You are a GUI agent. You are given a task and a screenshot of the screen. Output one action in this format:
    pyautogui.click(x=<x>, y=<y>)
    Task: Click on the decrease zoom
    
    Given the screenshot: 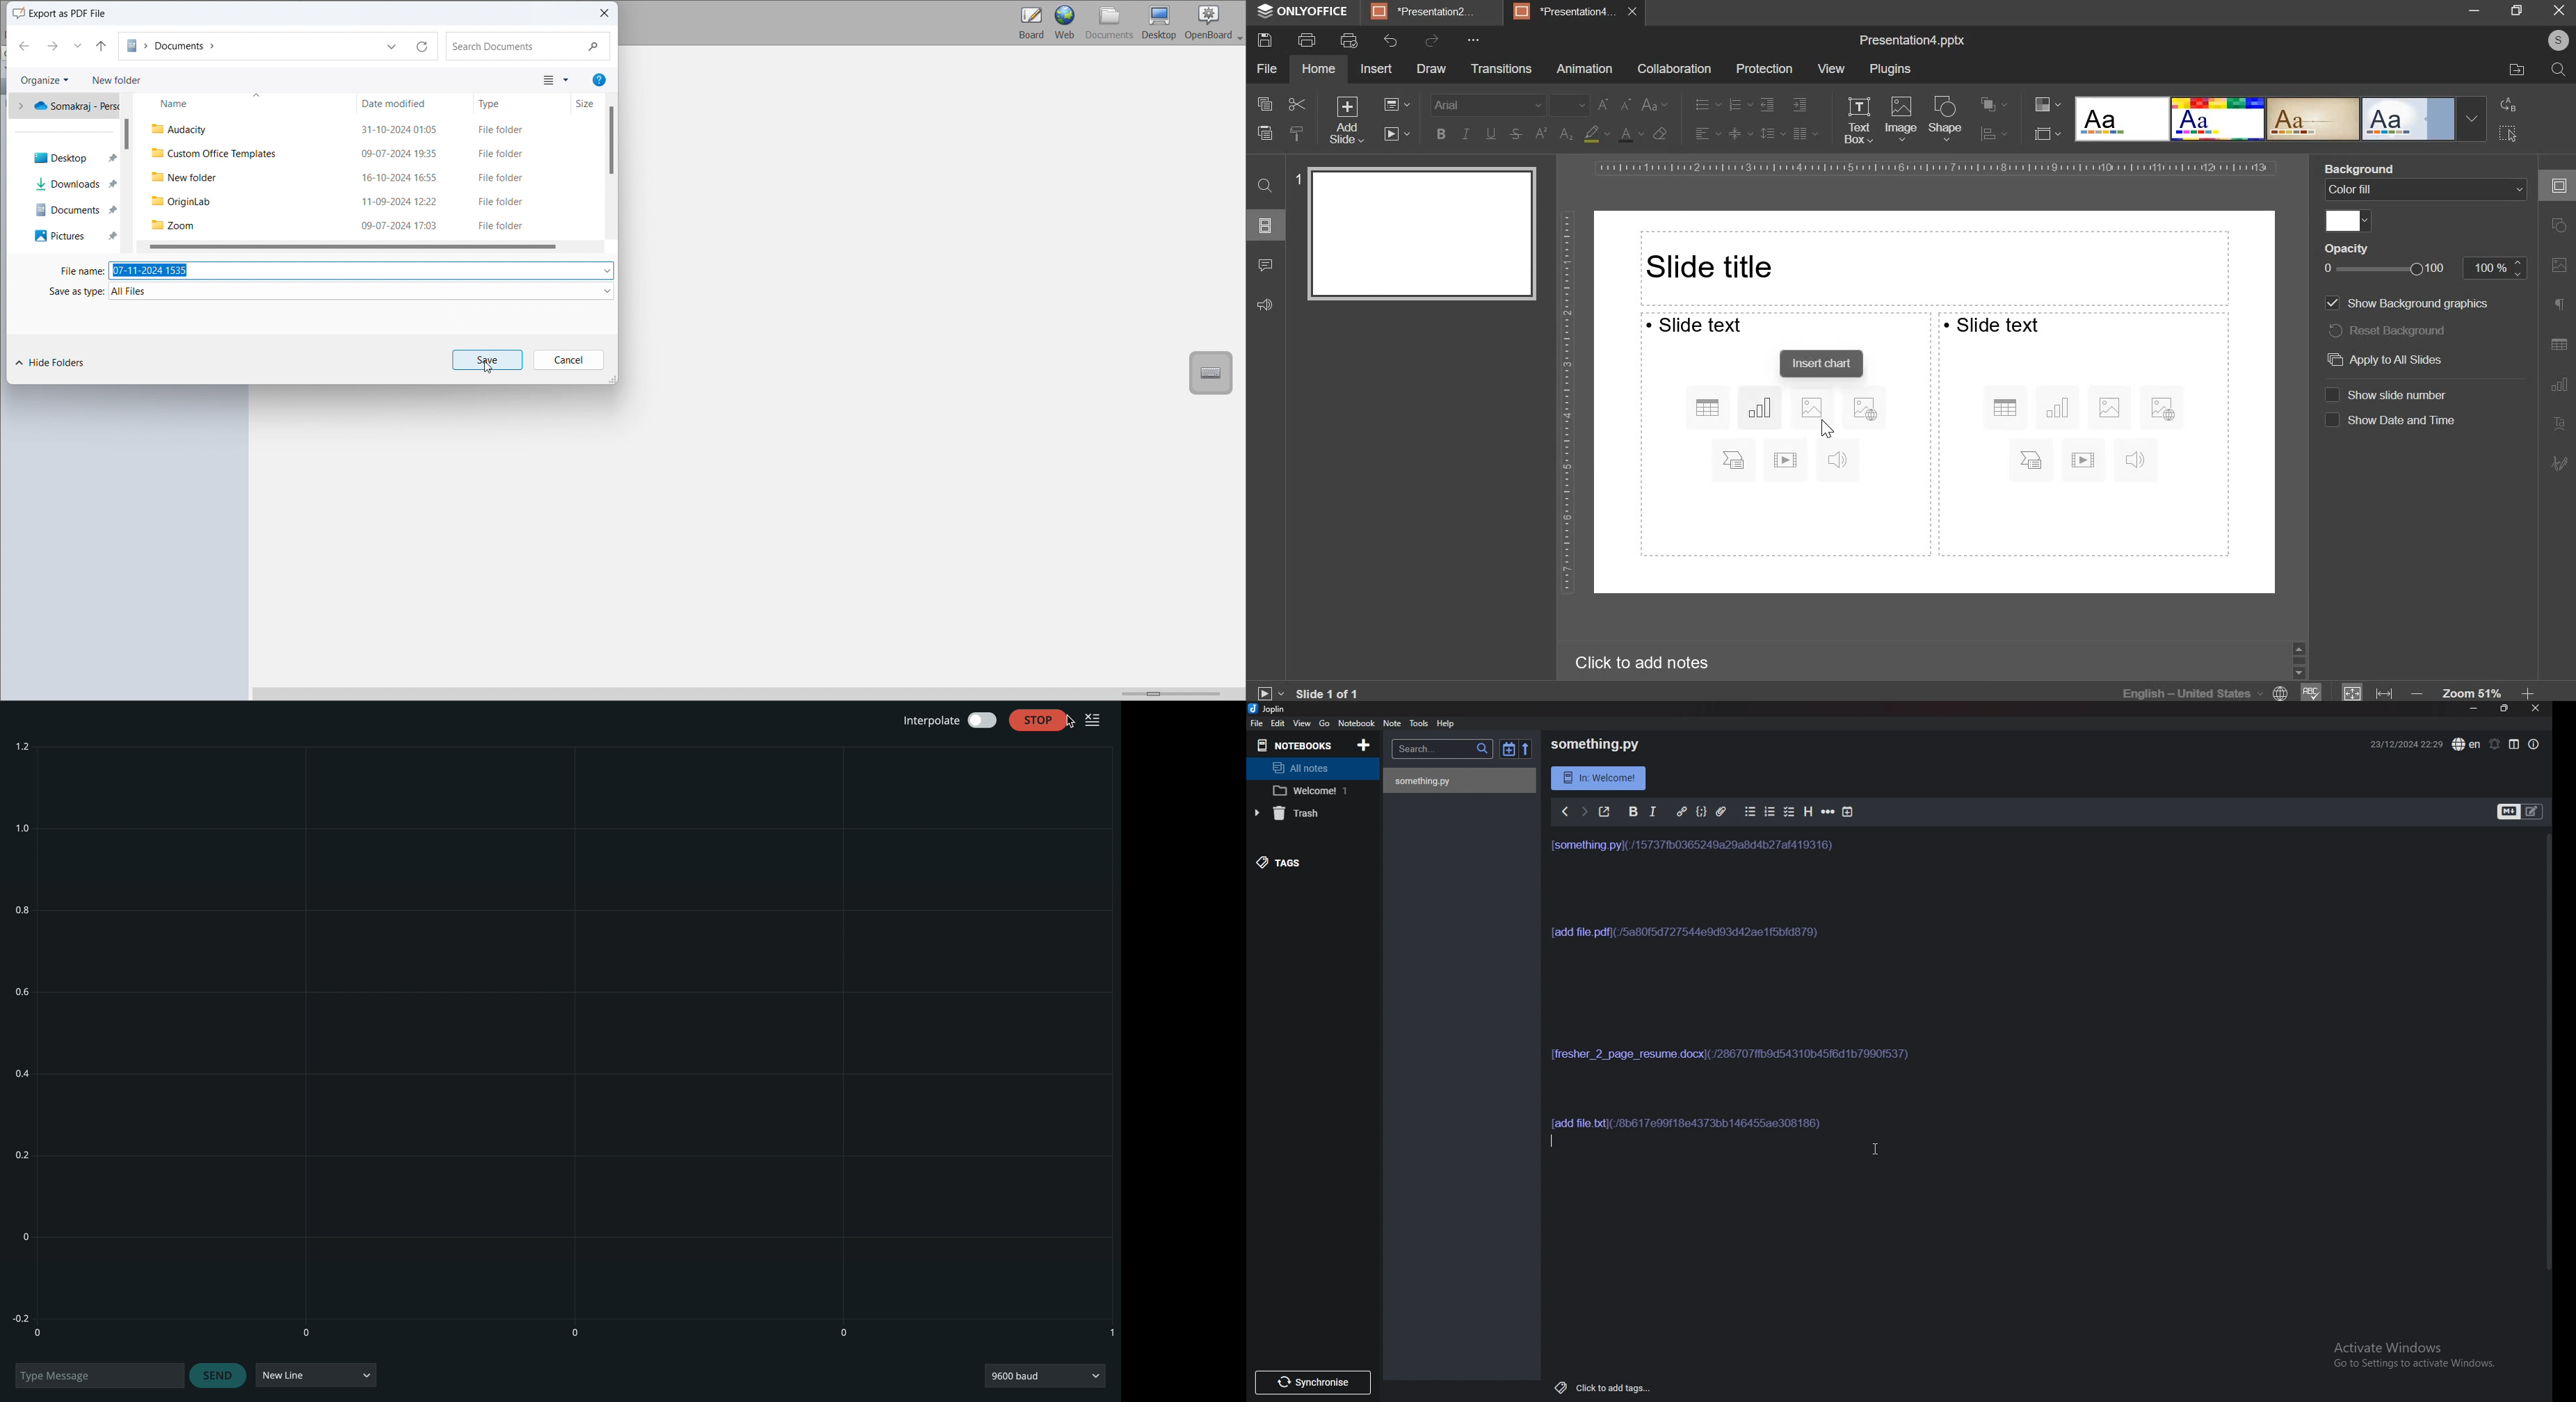 What is the action you would take?
    pyautogui.click(x=2420, y=693)
    